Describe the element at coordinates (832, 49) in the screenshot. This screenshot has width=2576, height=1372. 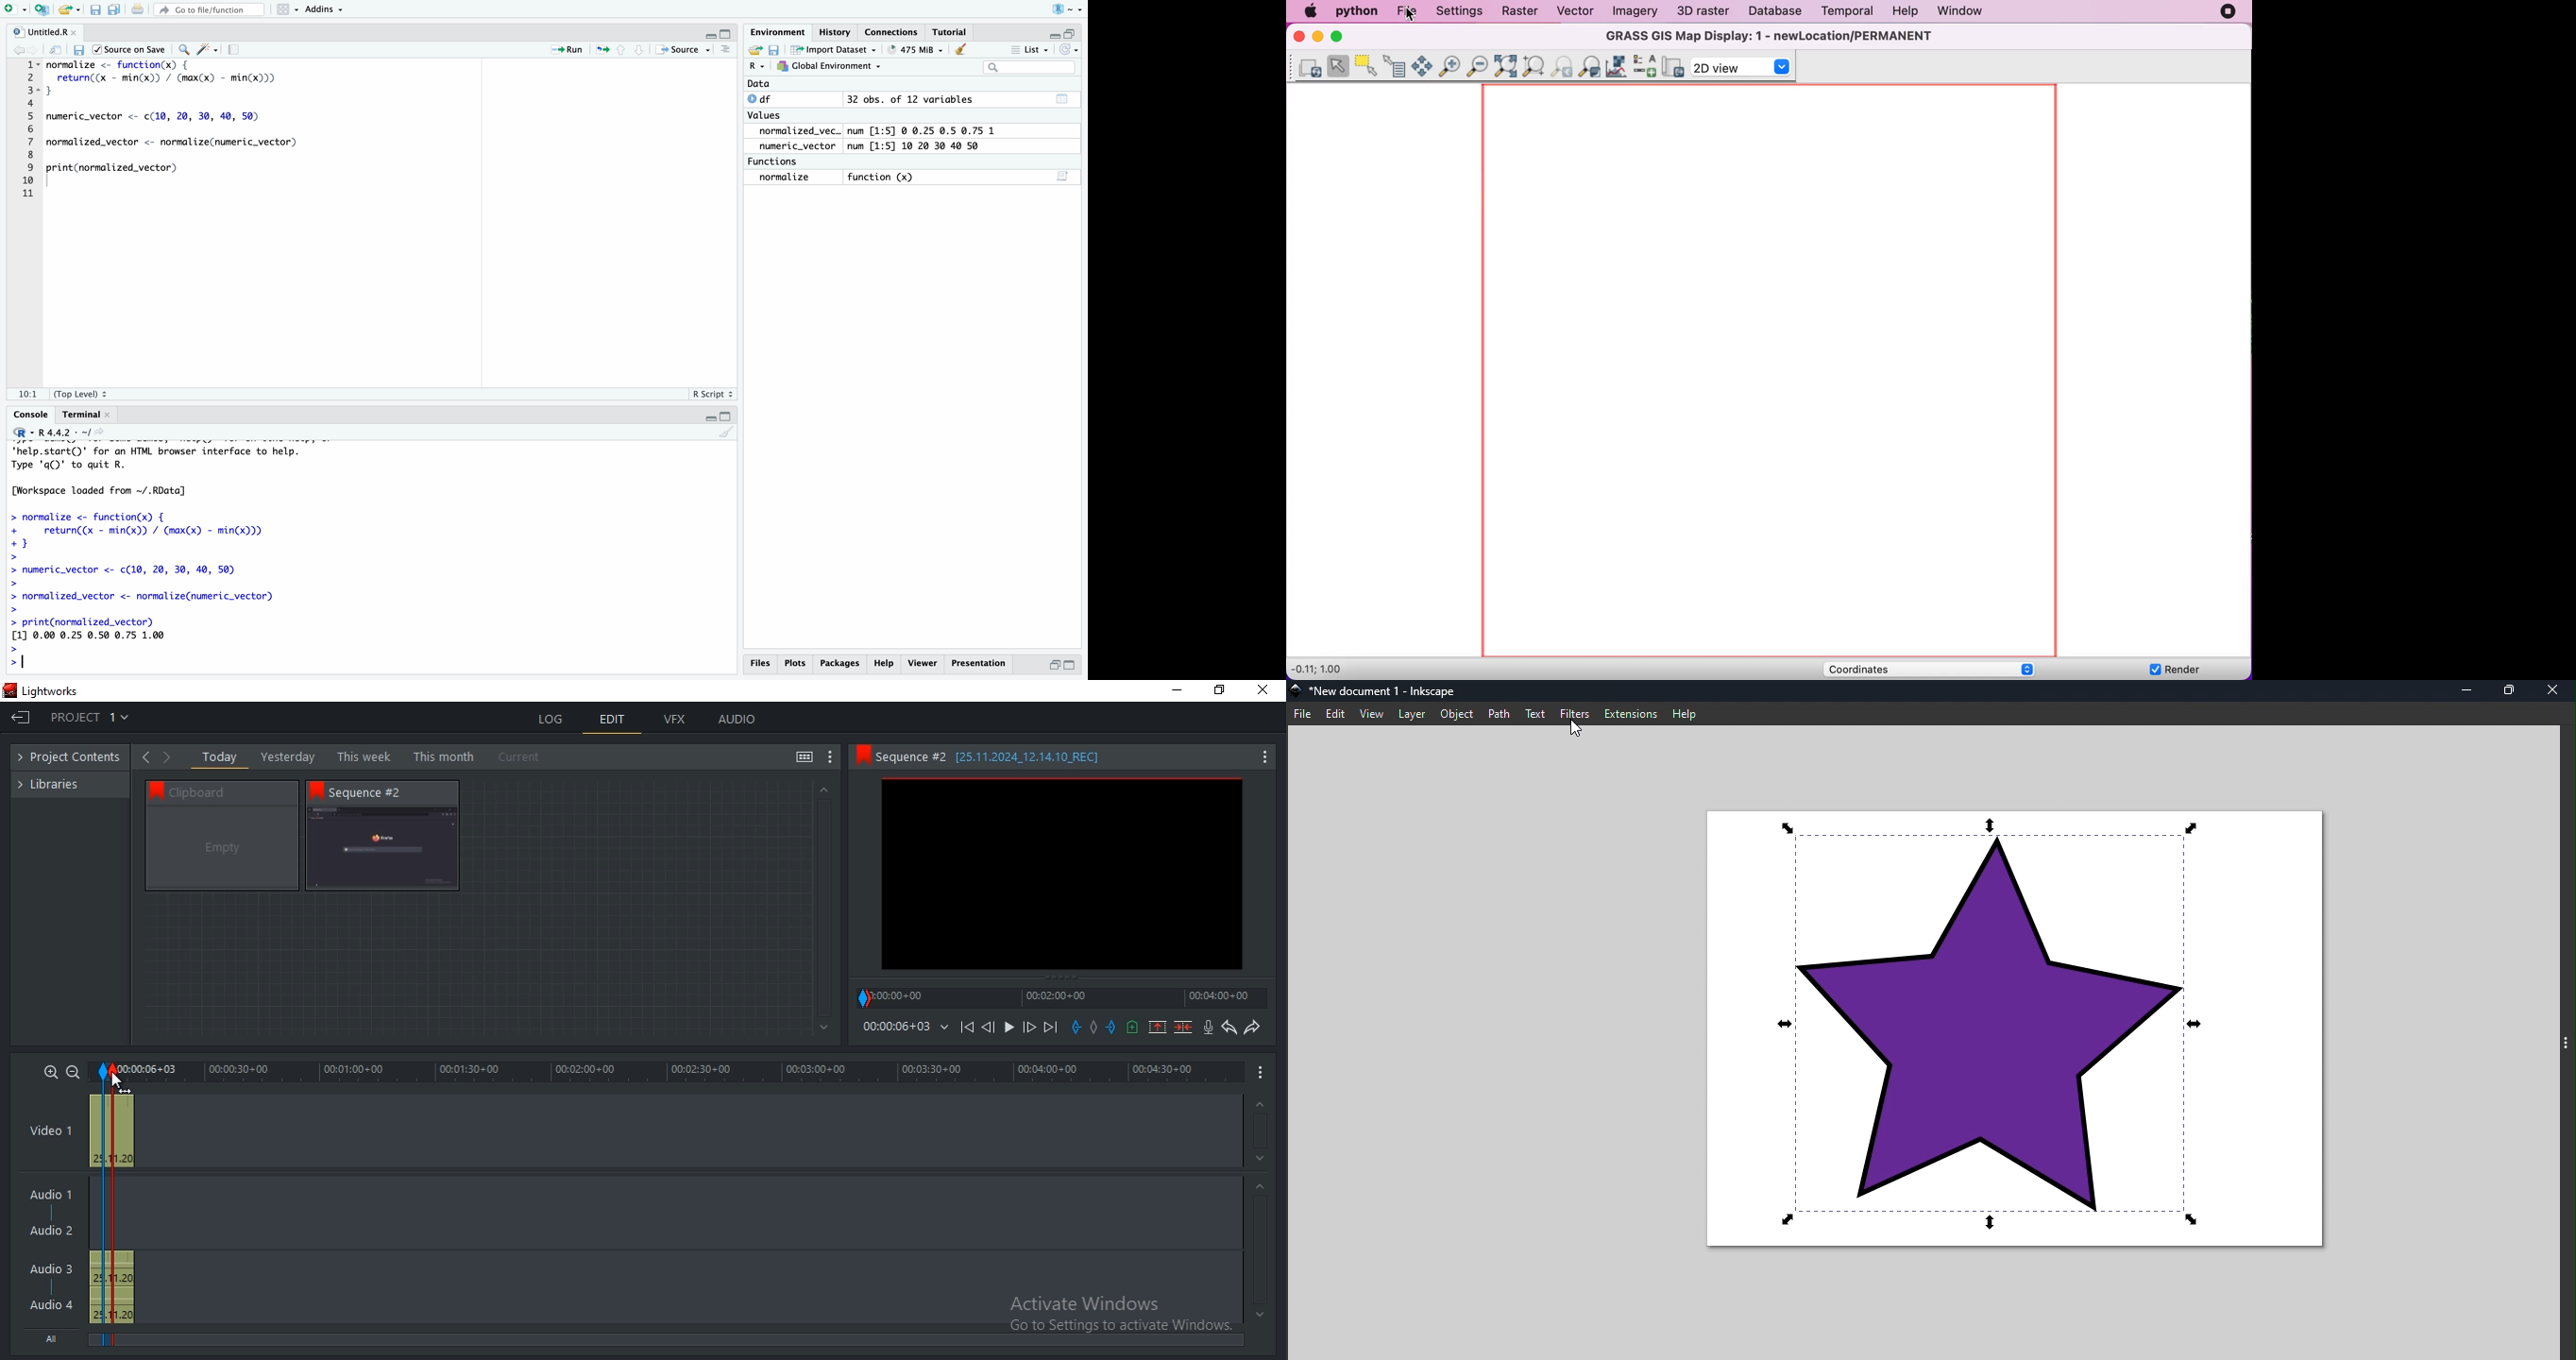
I see `Import Dataset` at that location.